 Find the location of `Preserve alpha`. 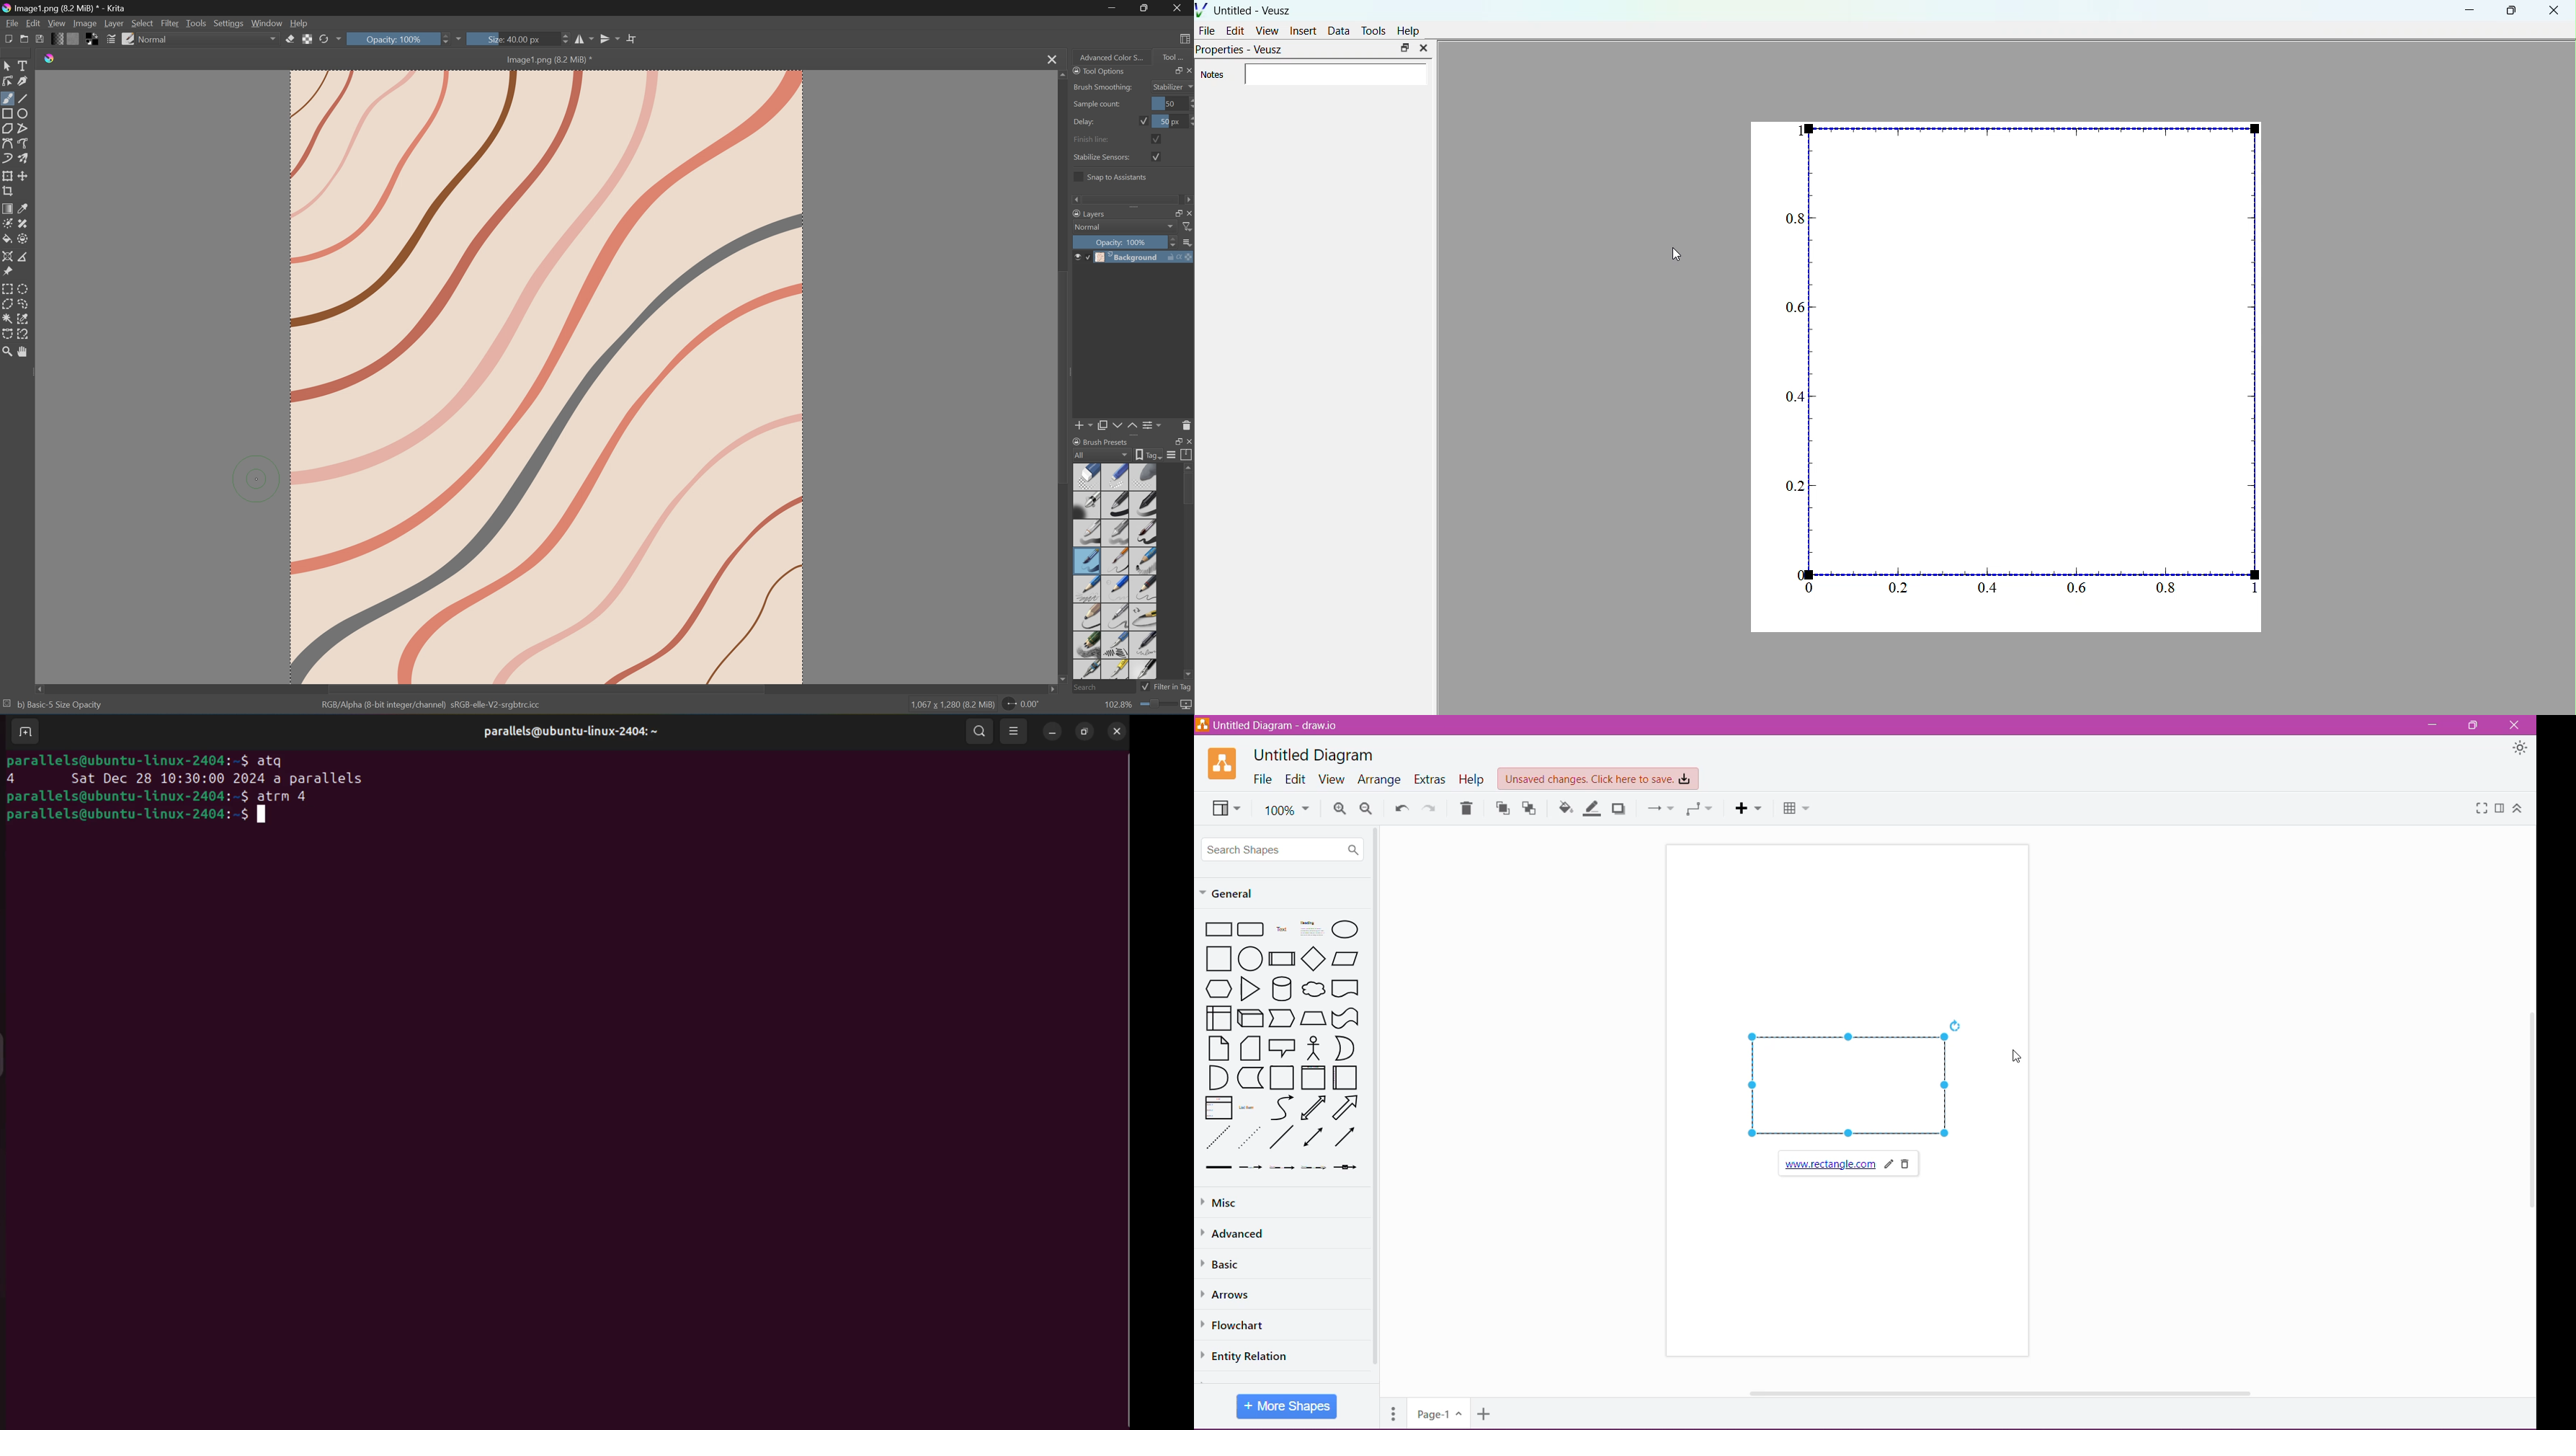

Preserve alpha is located at coordinates (308, 41).